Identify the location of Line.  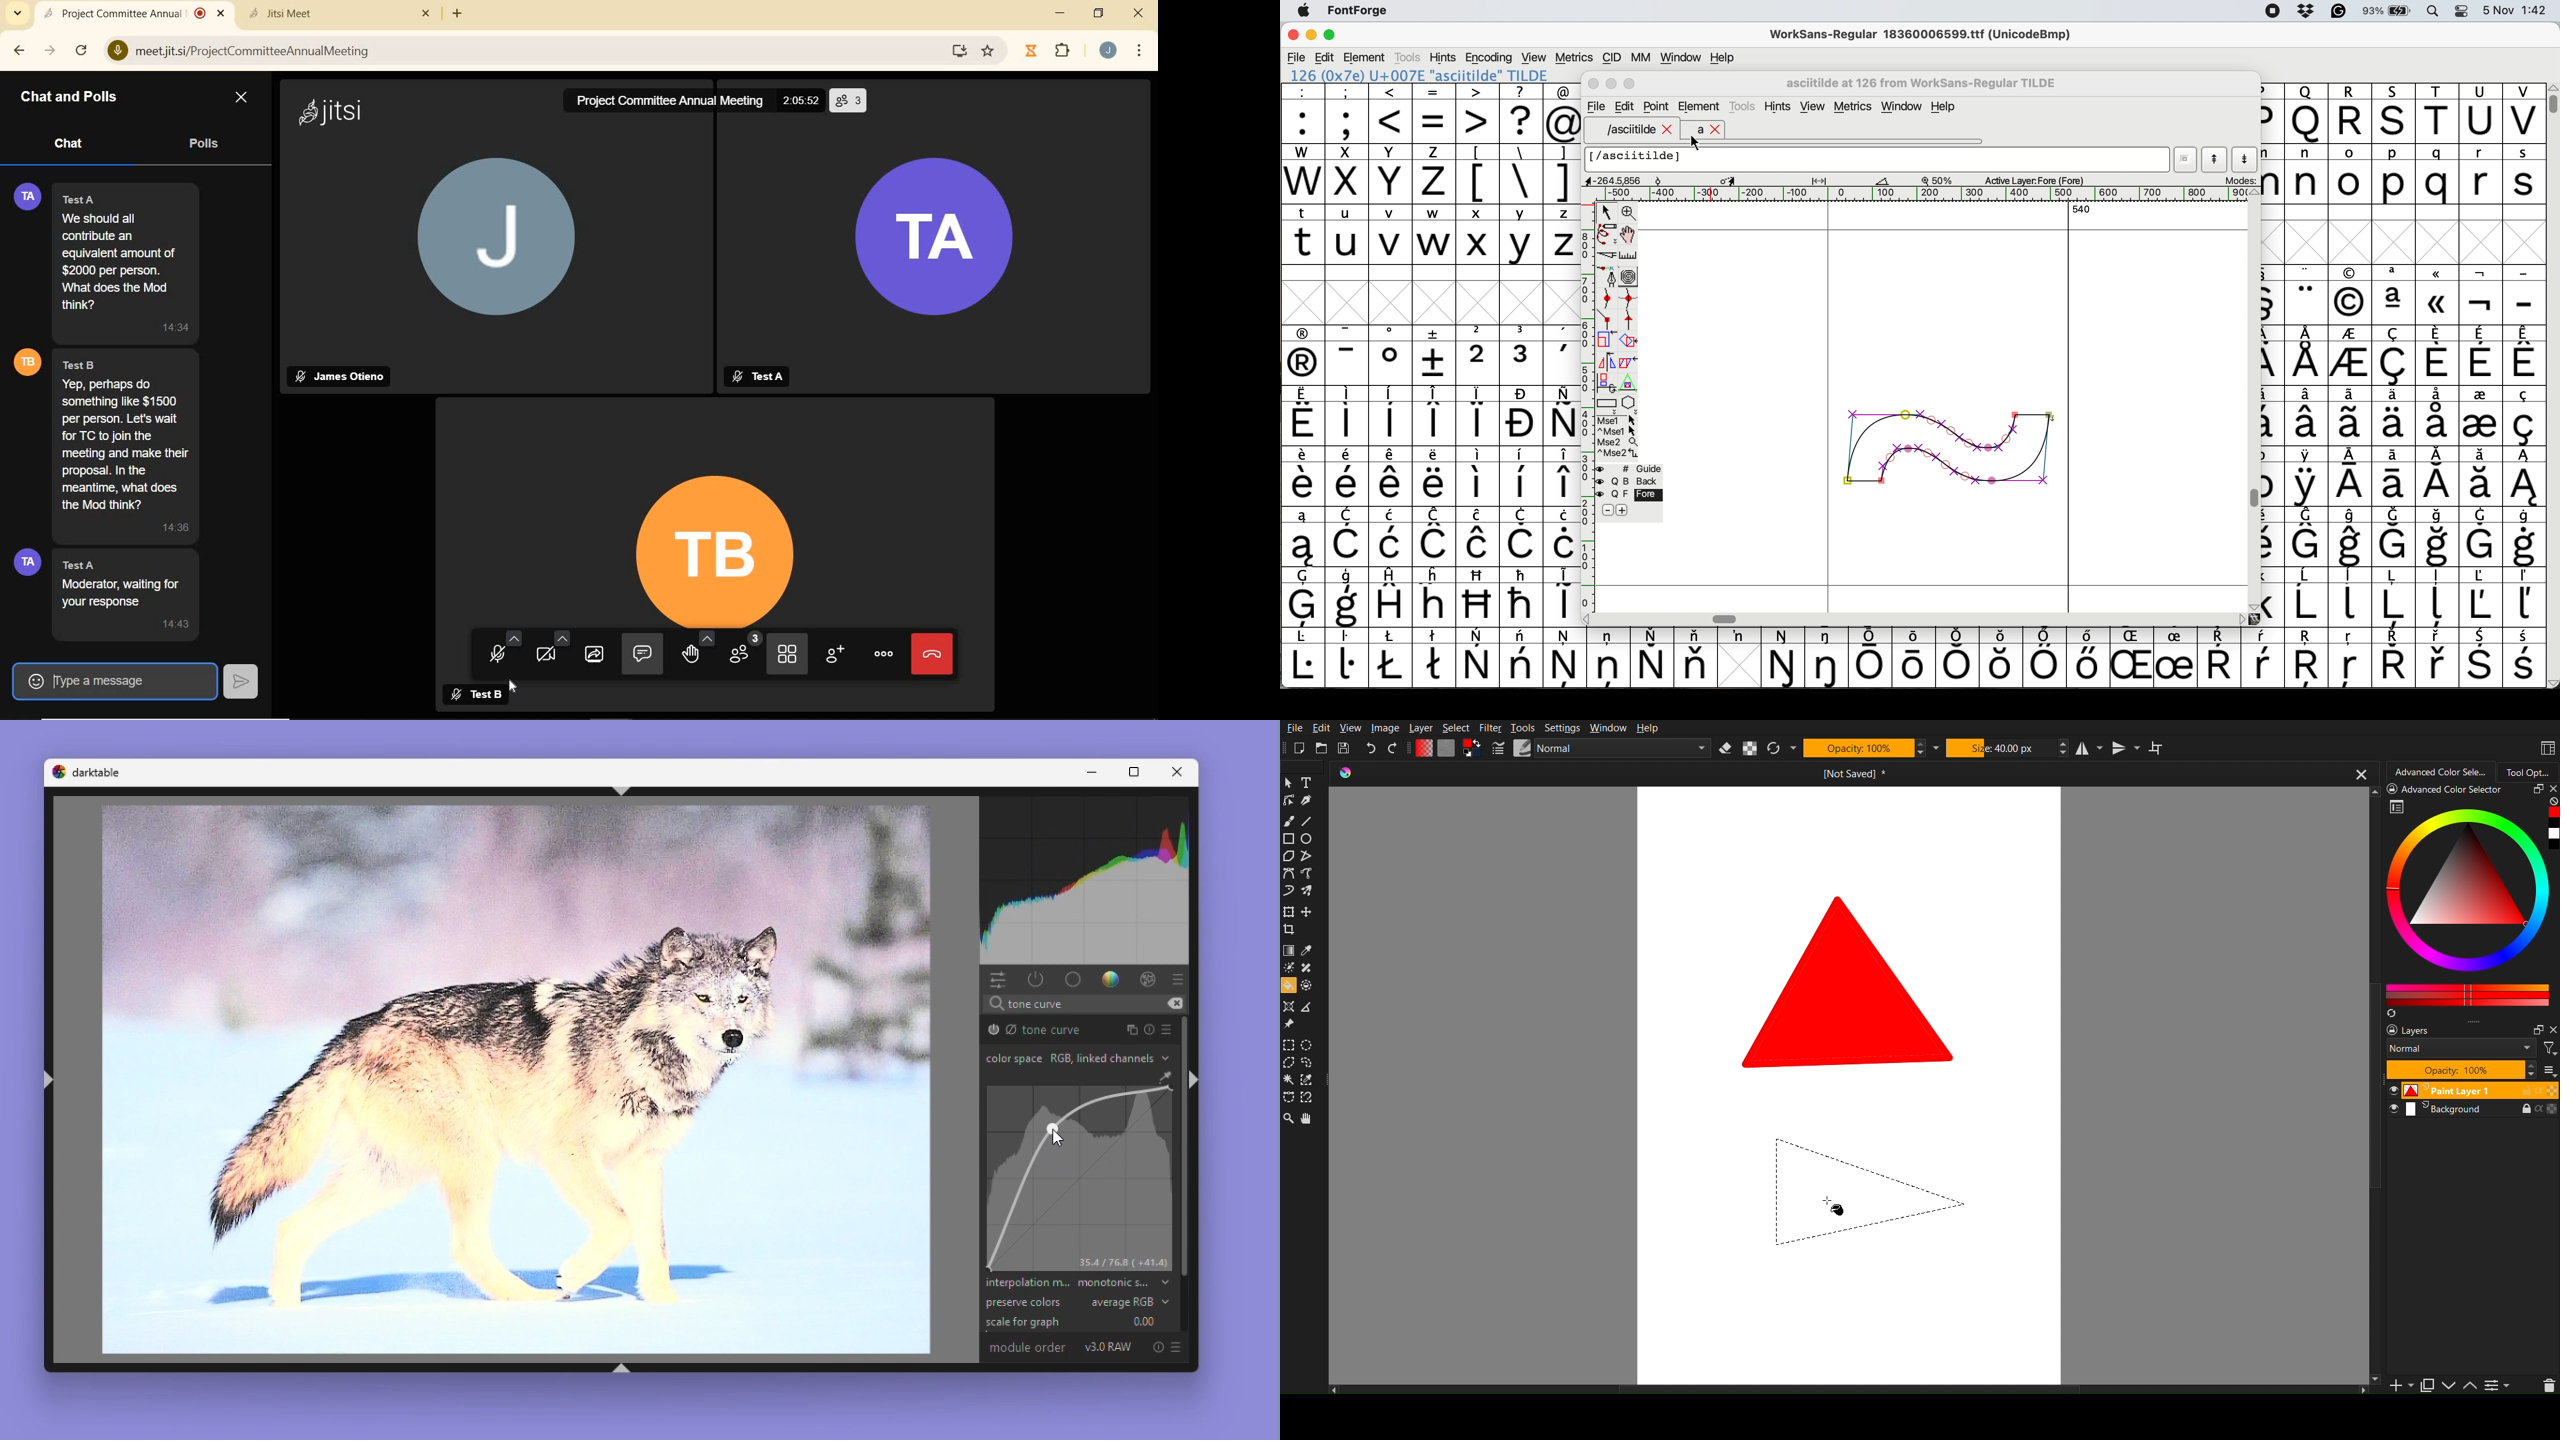
(1311, 822).